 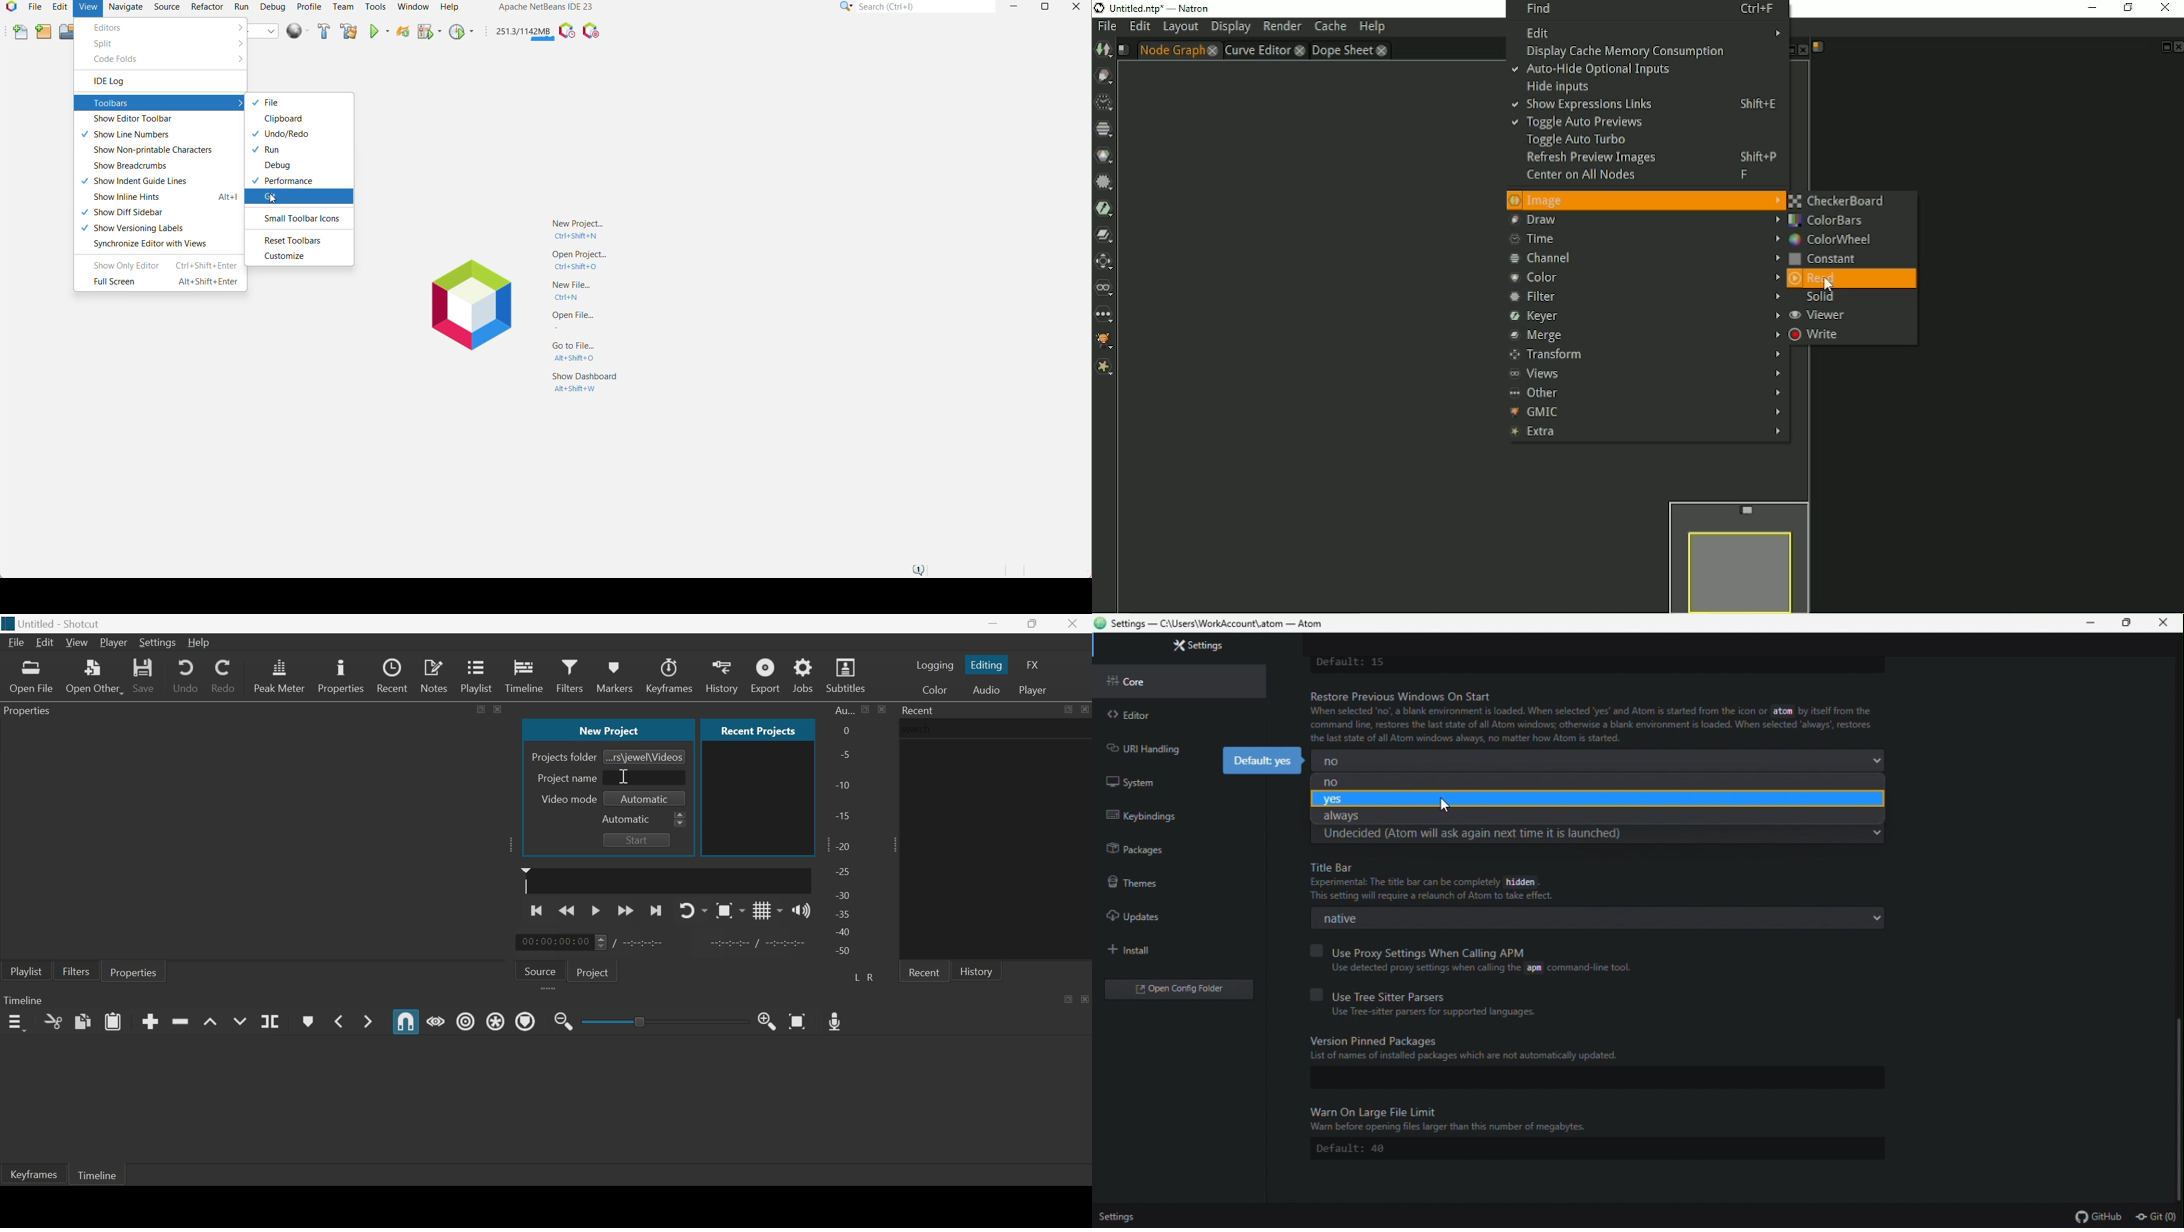 I want to click on Filters, so click(x=569, y=674).